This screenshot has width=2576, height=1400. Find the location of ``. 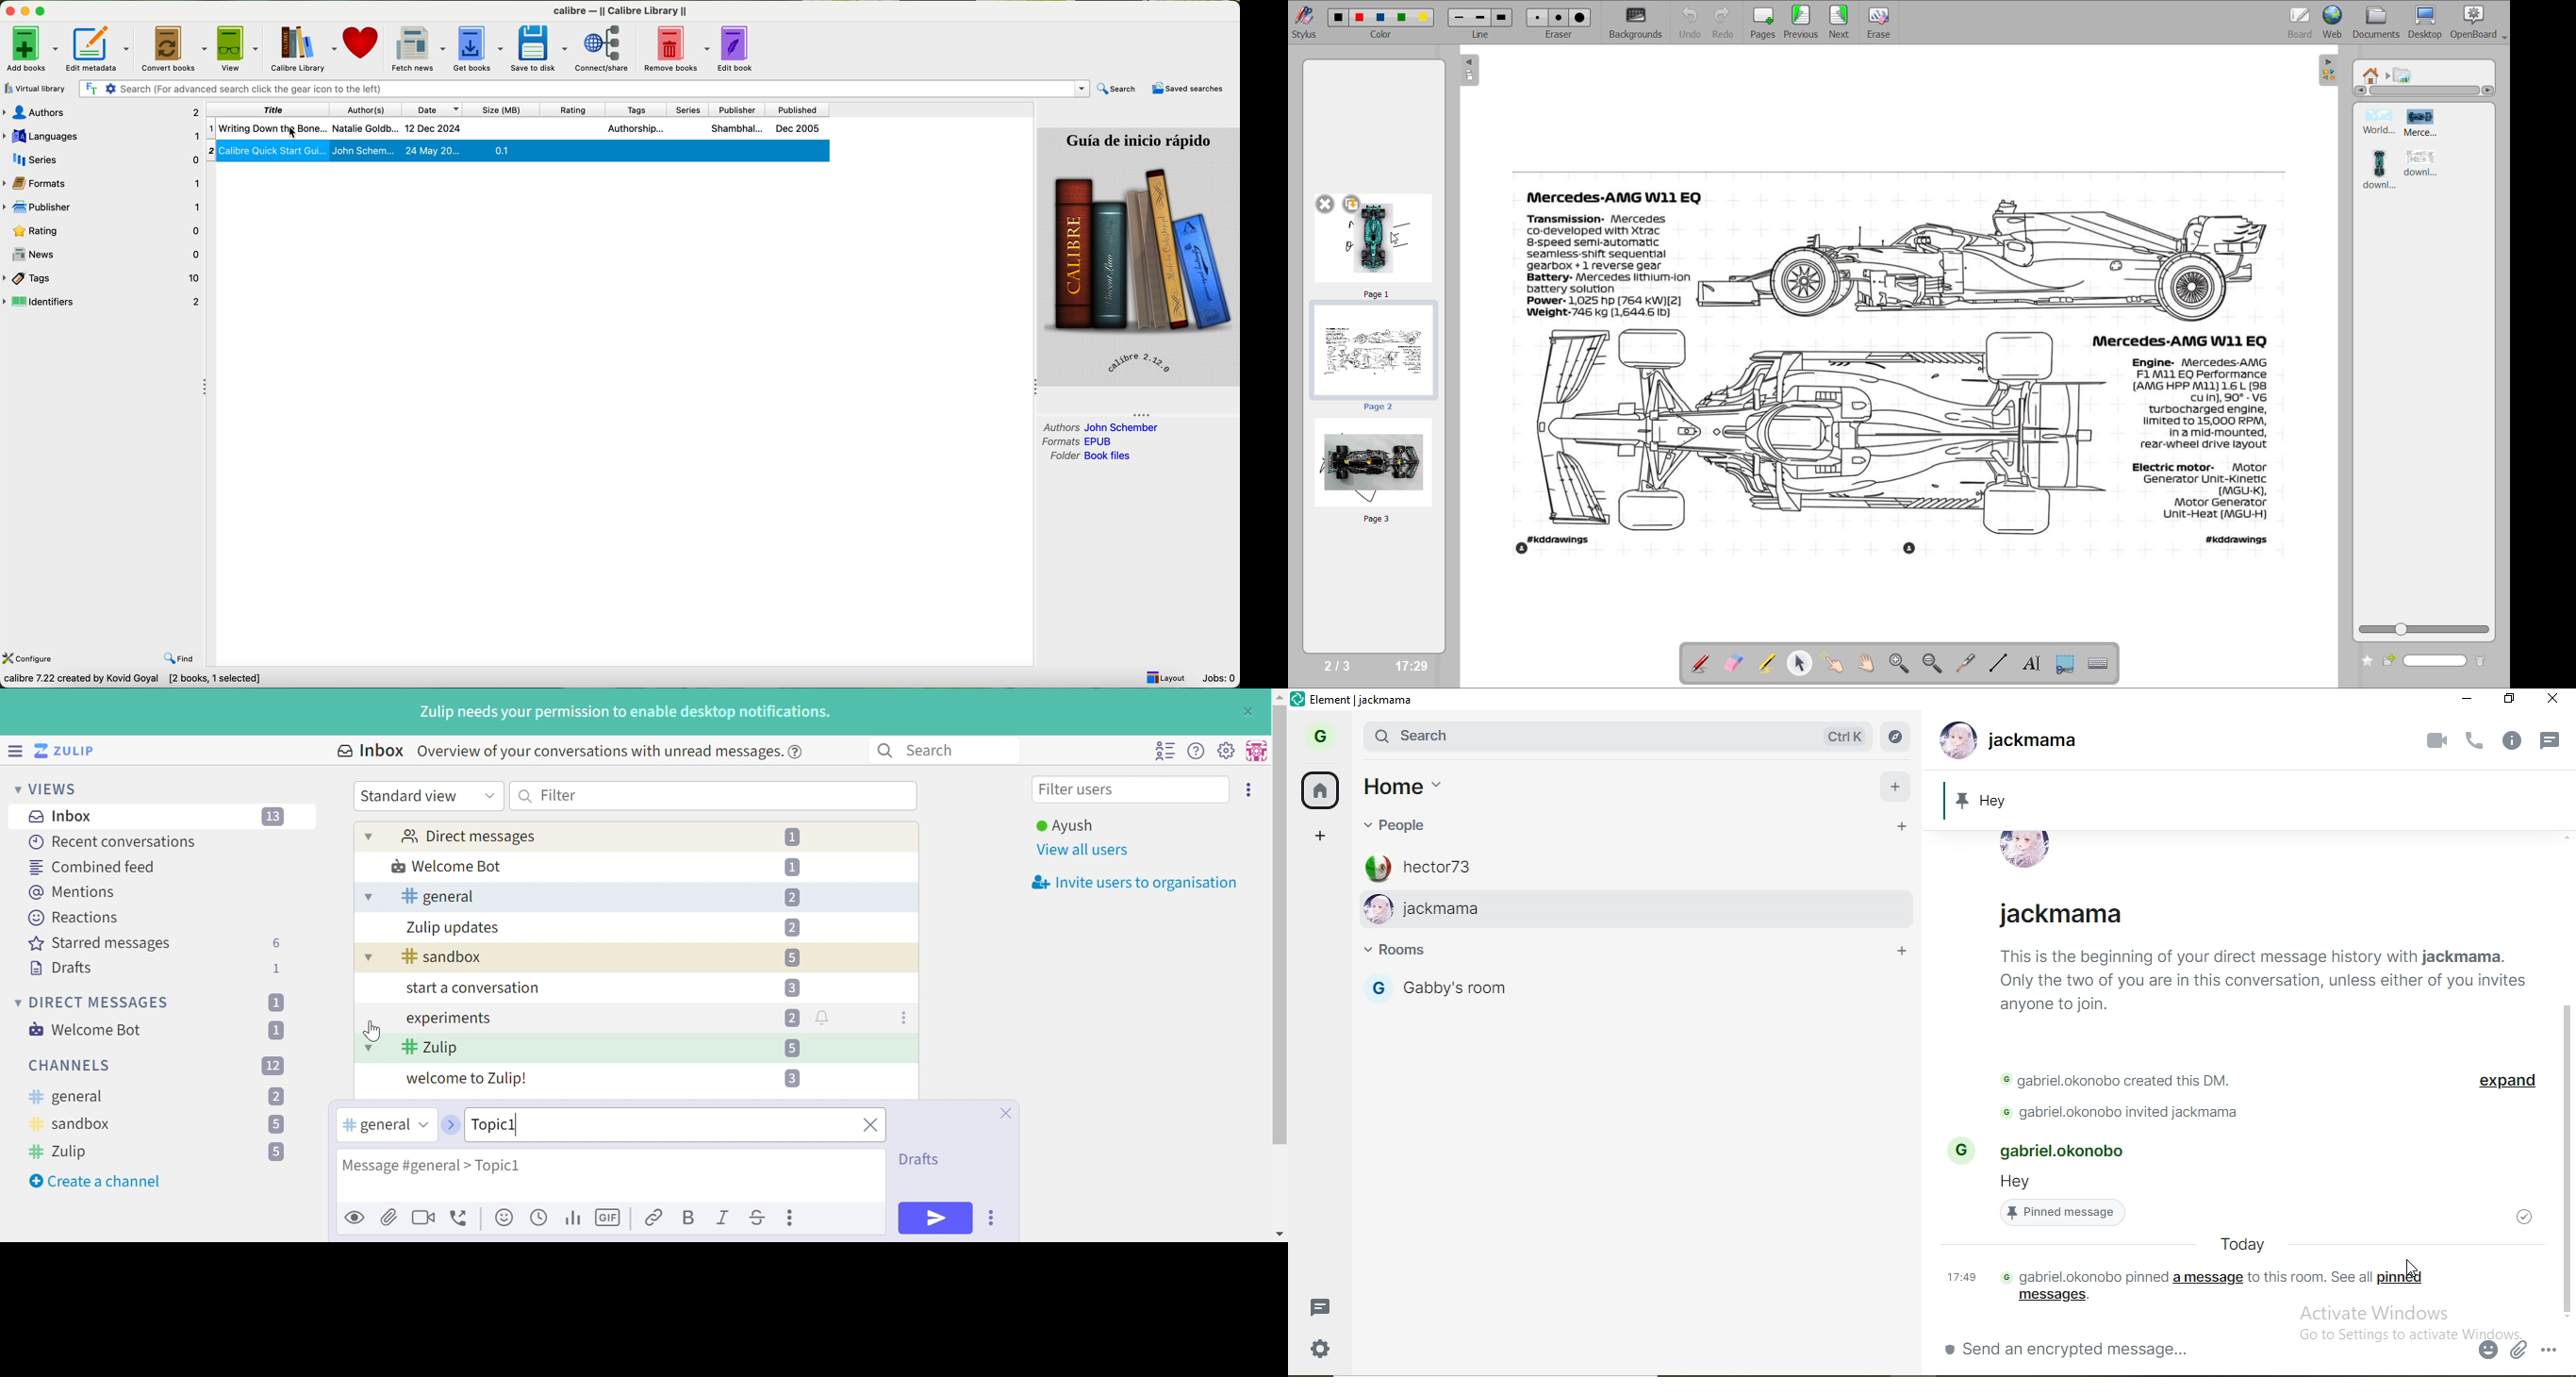

 is located at coordinates (2454, 700).